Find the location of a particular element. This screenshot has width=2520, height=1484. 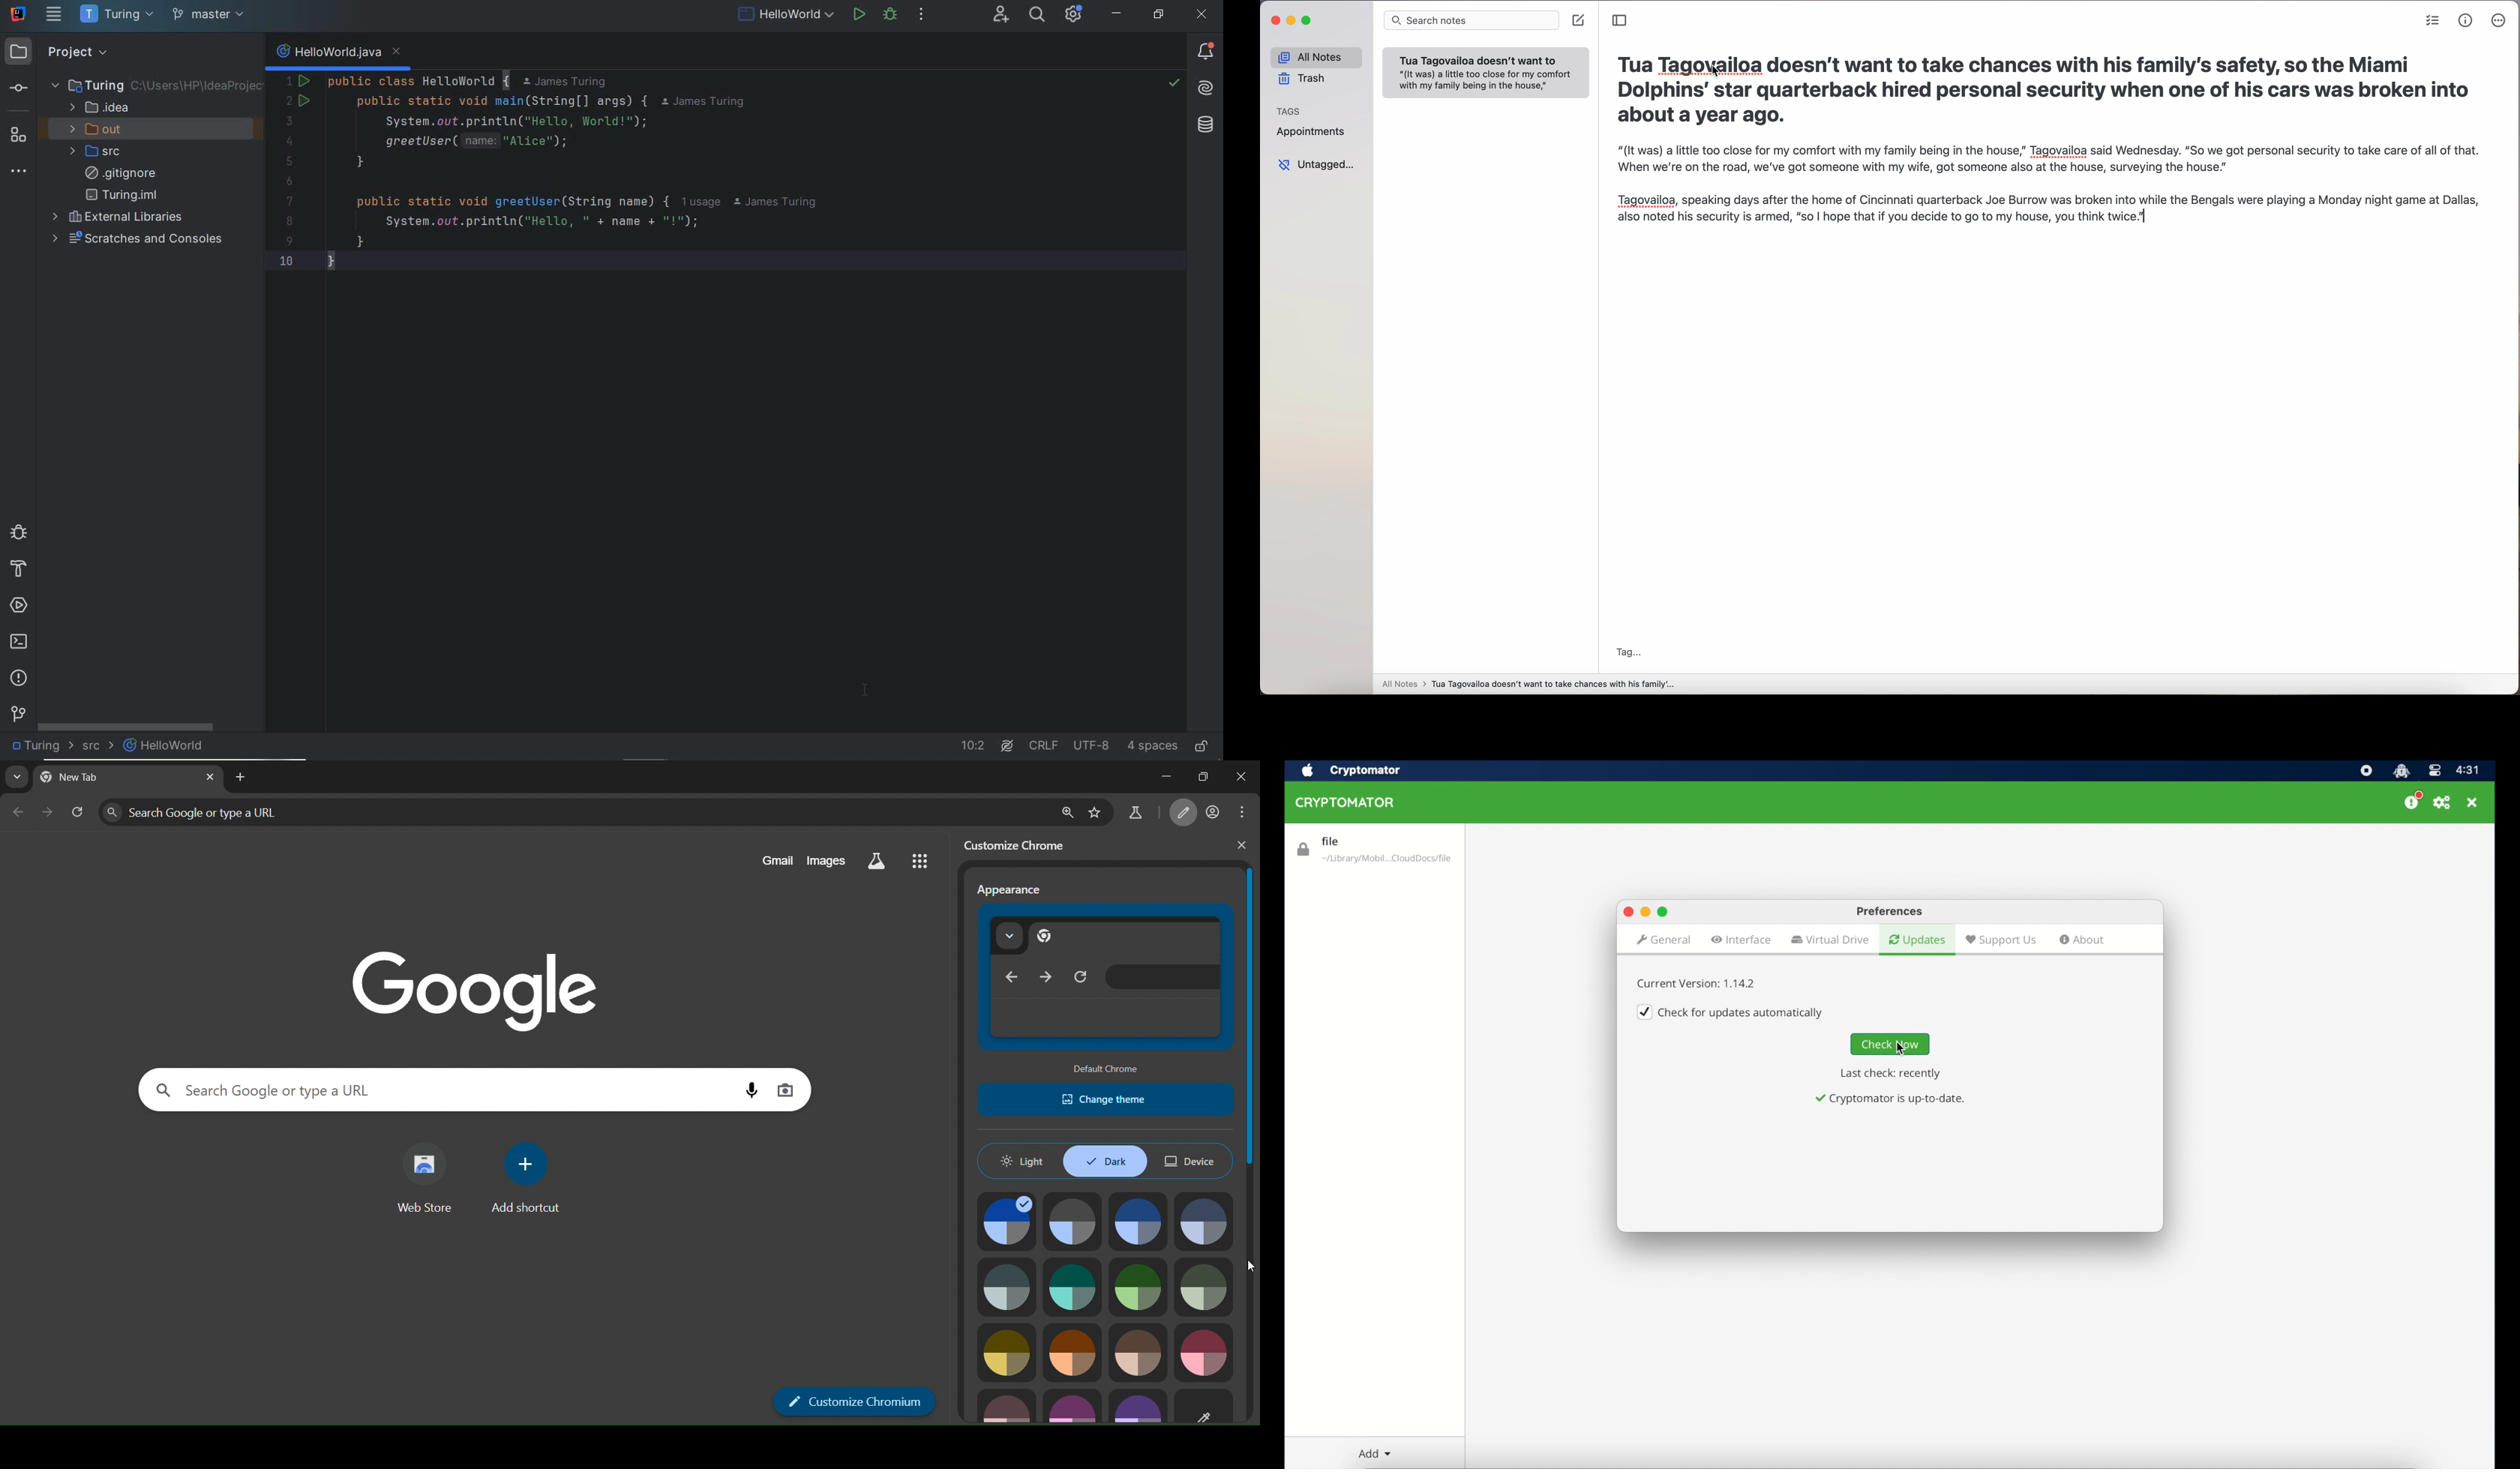

debug is located at coordinates (17, 531).